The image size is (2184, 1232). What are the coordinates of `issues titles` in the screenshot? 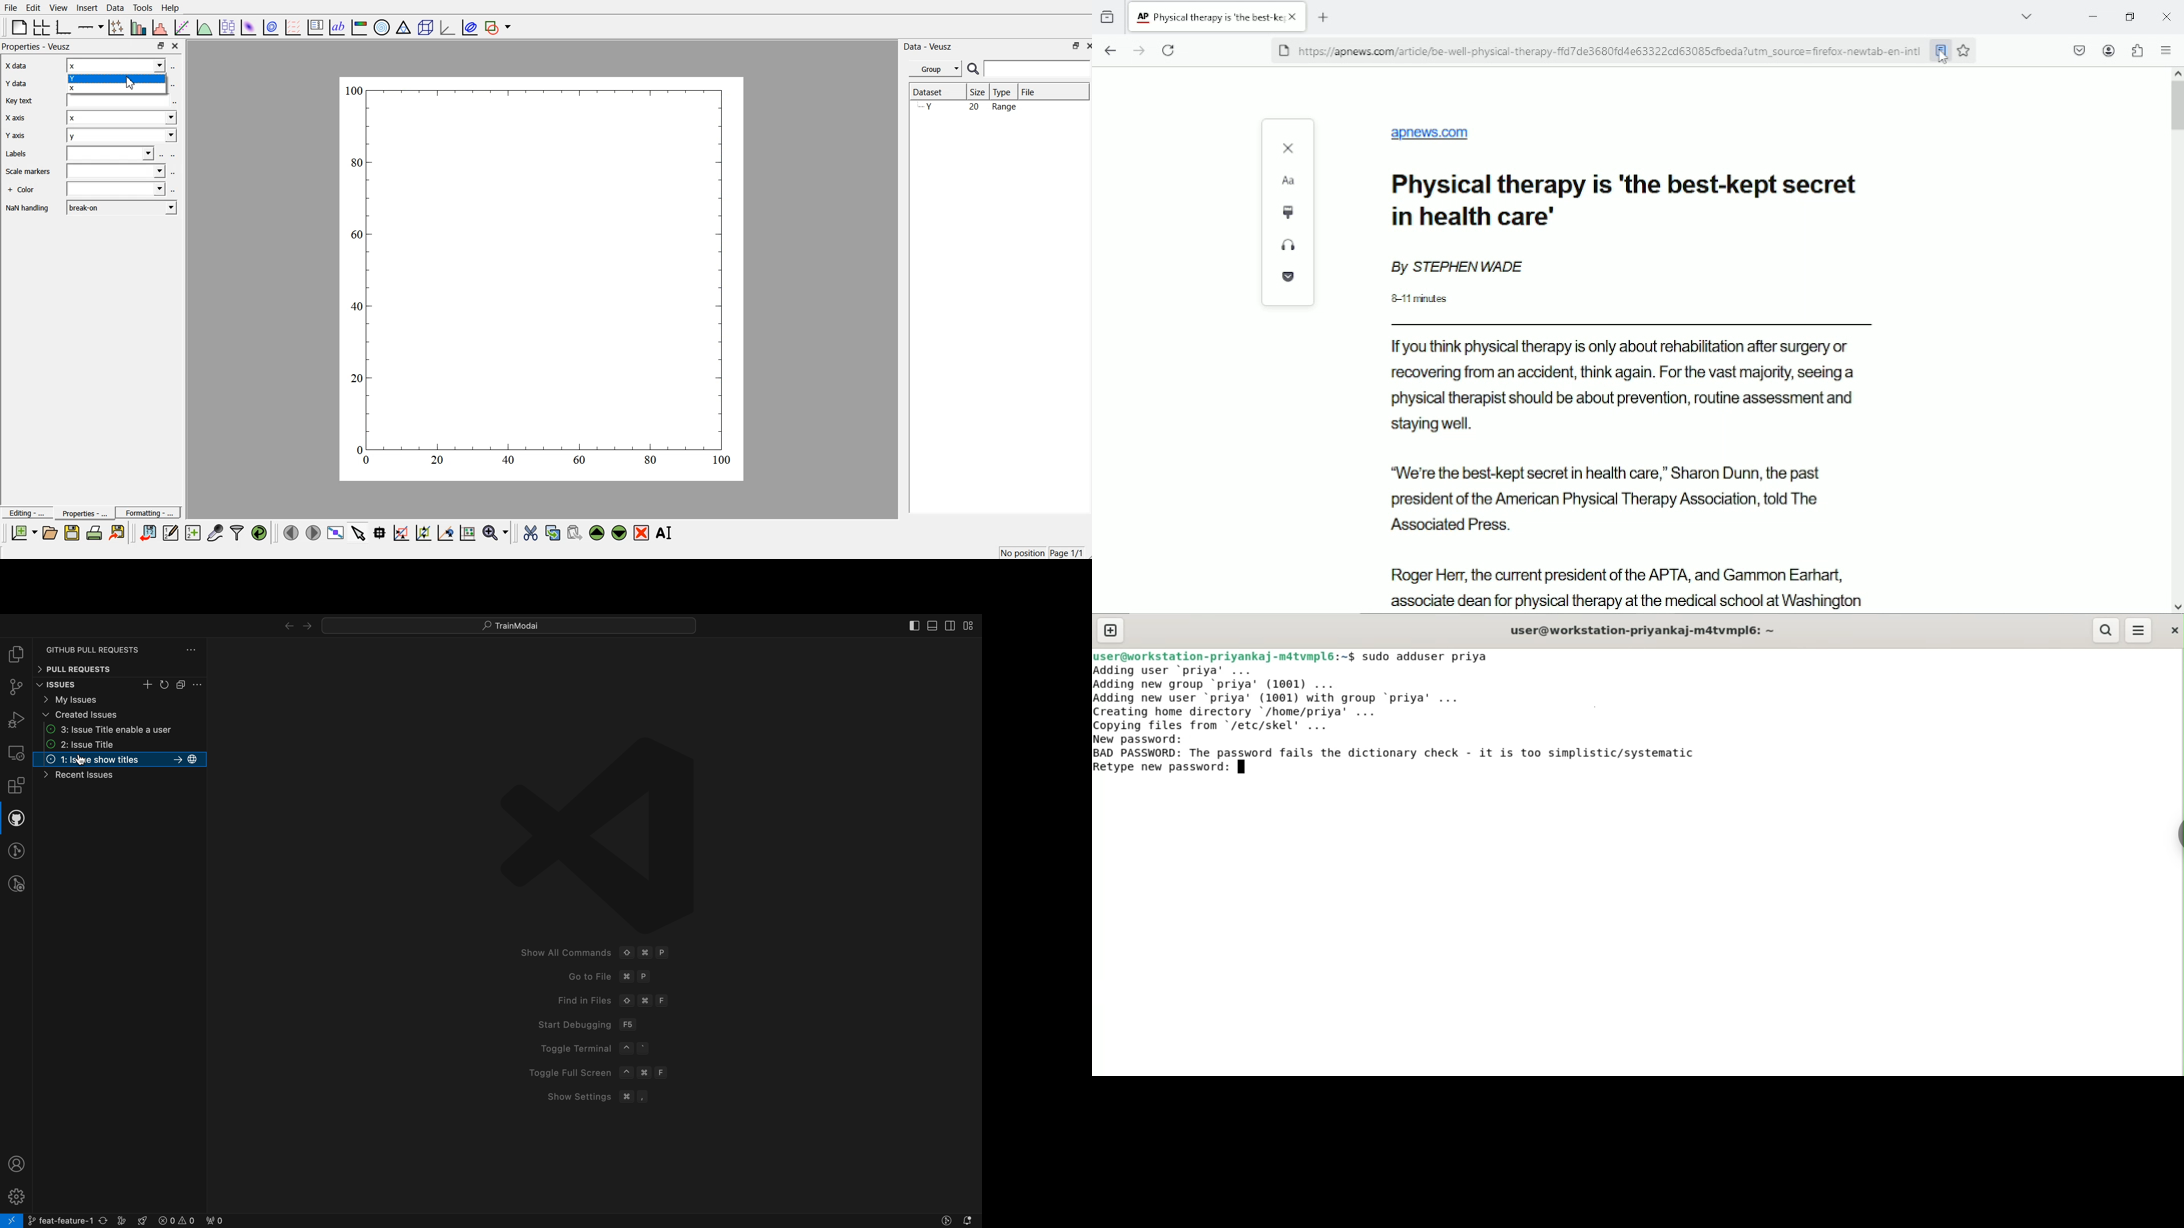 It's located at (119, 760).